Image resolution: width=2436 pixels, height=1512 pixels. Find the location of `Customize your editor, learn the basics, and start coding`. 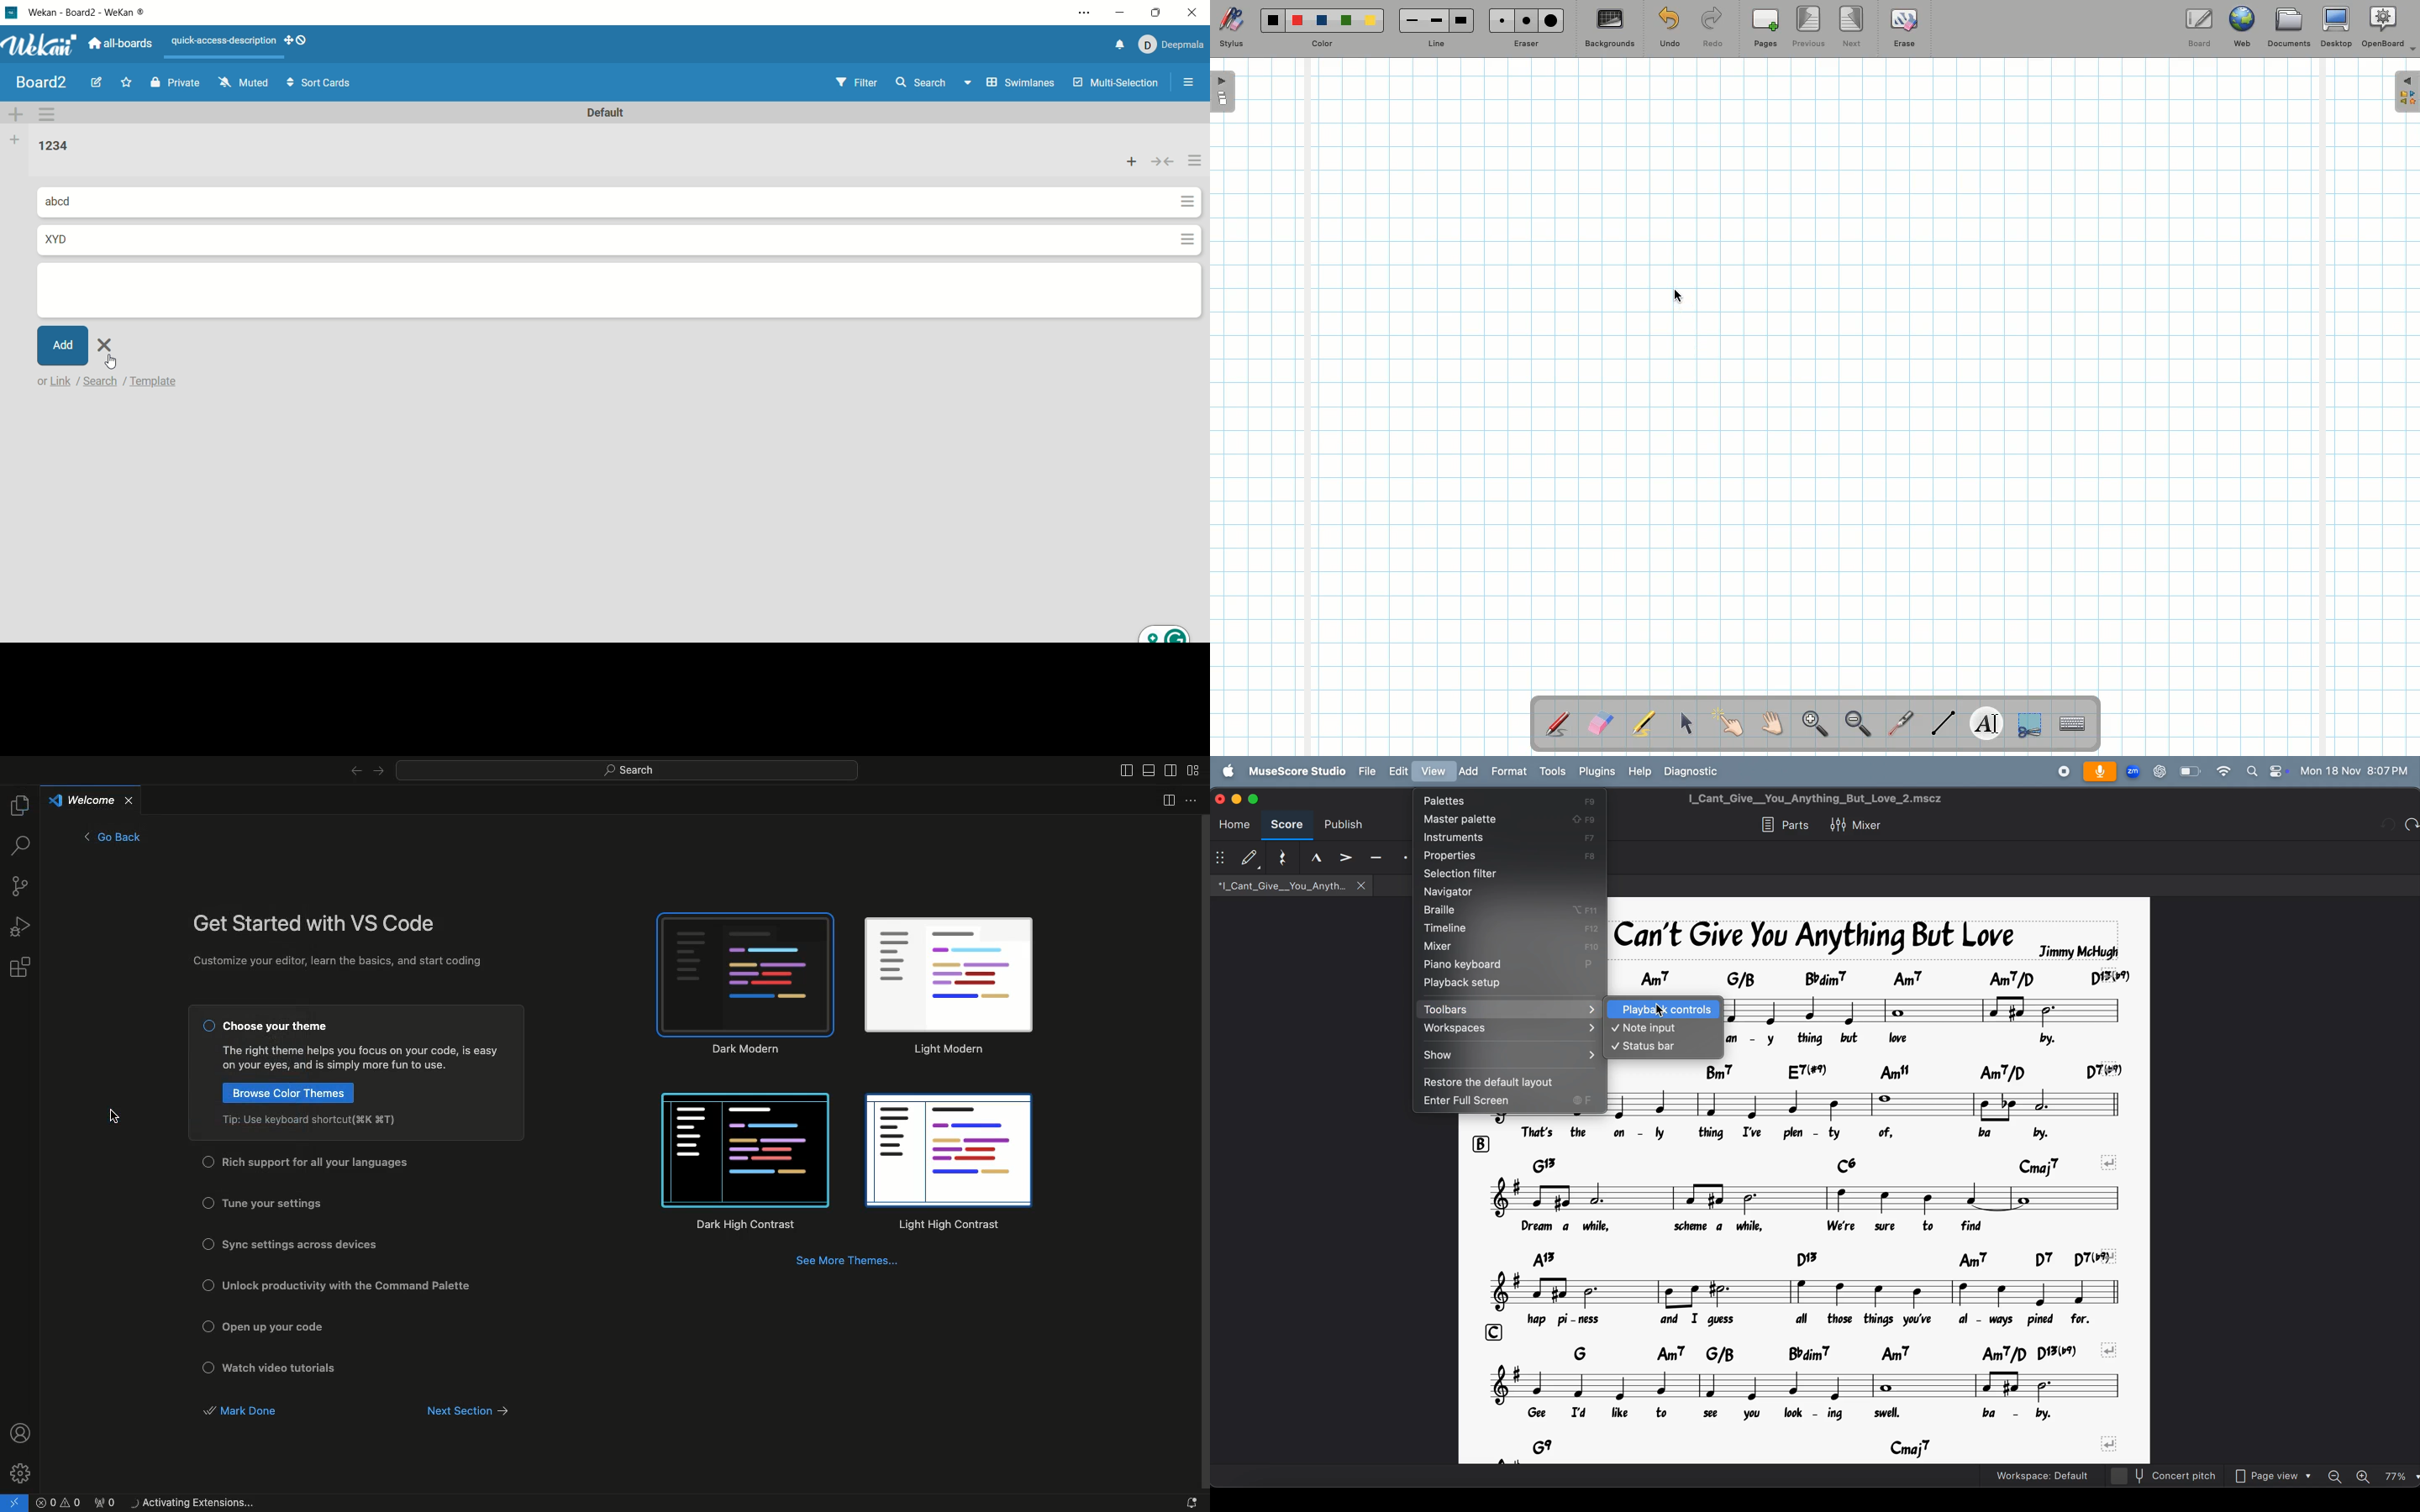

Customize your editor, learn the basics, and start coding is located at coordinates (341, 963).